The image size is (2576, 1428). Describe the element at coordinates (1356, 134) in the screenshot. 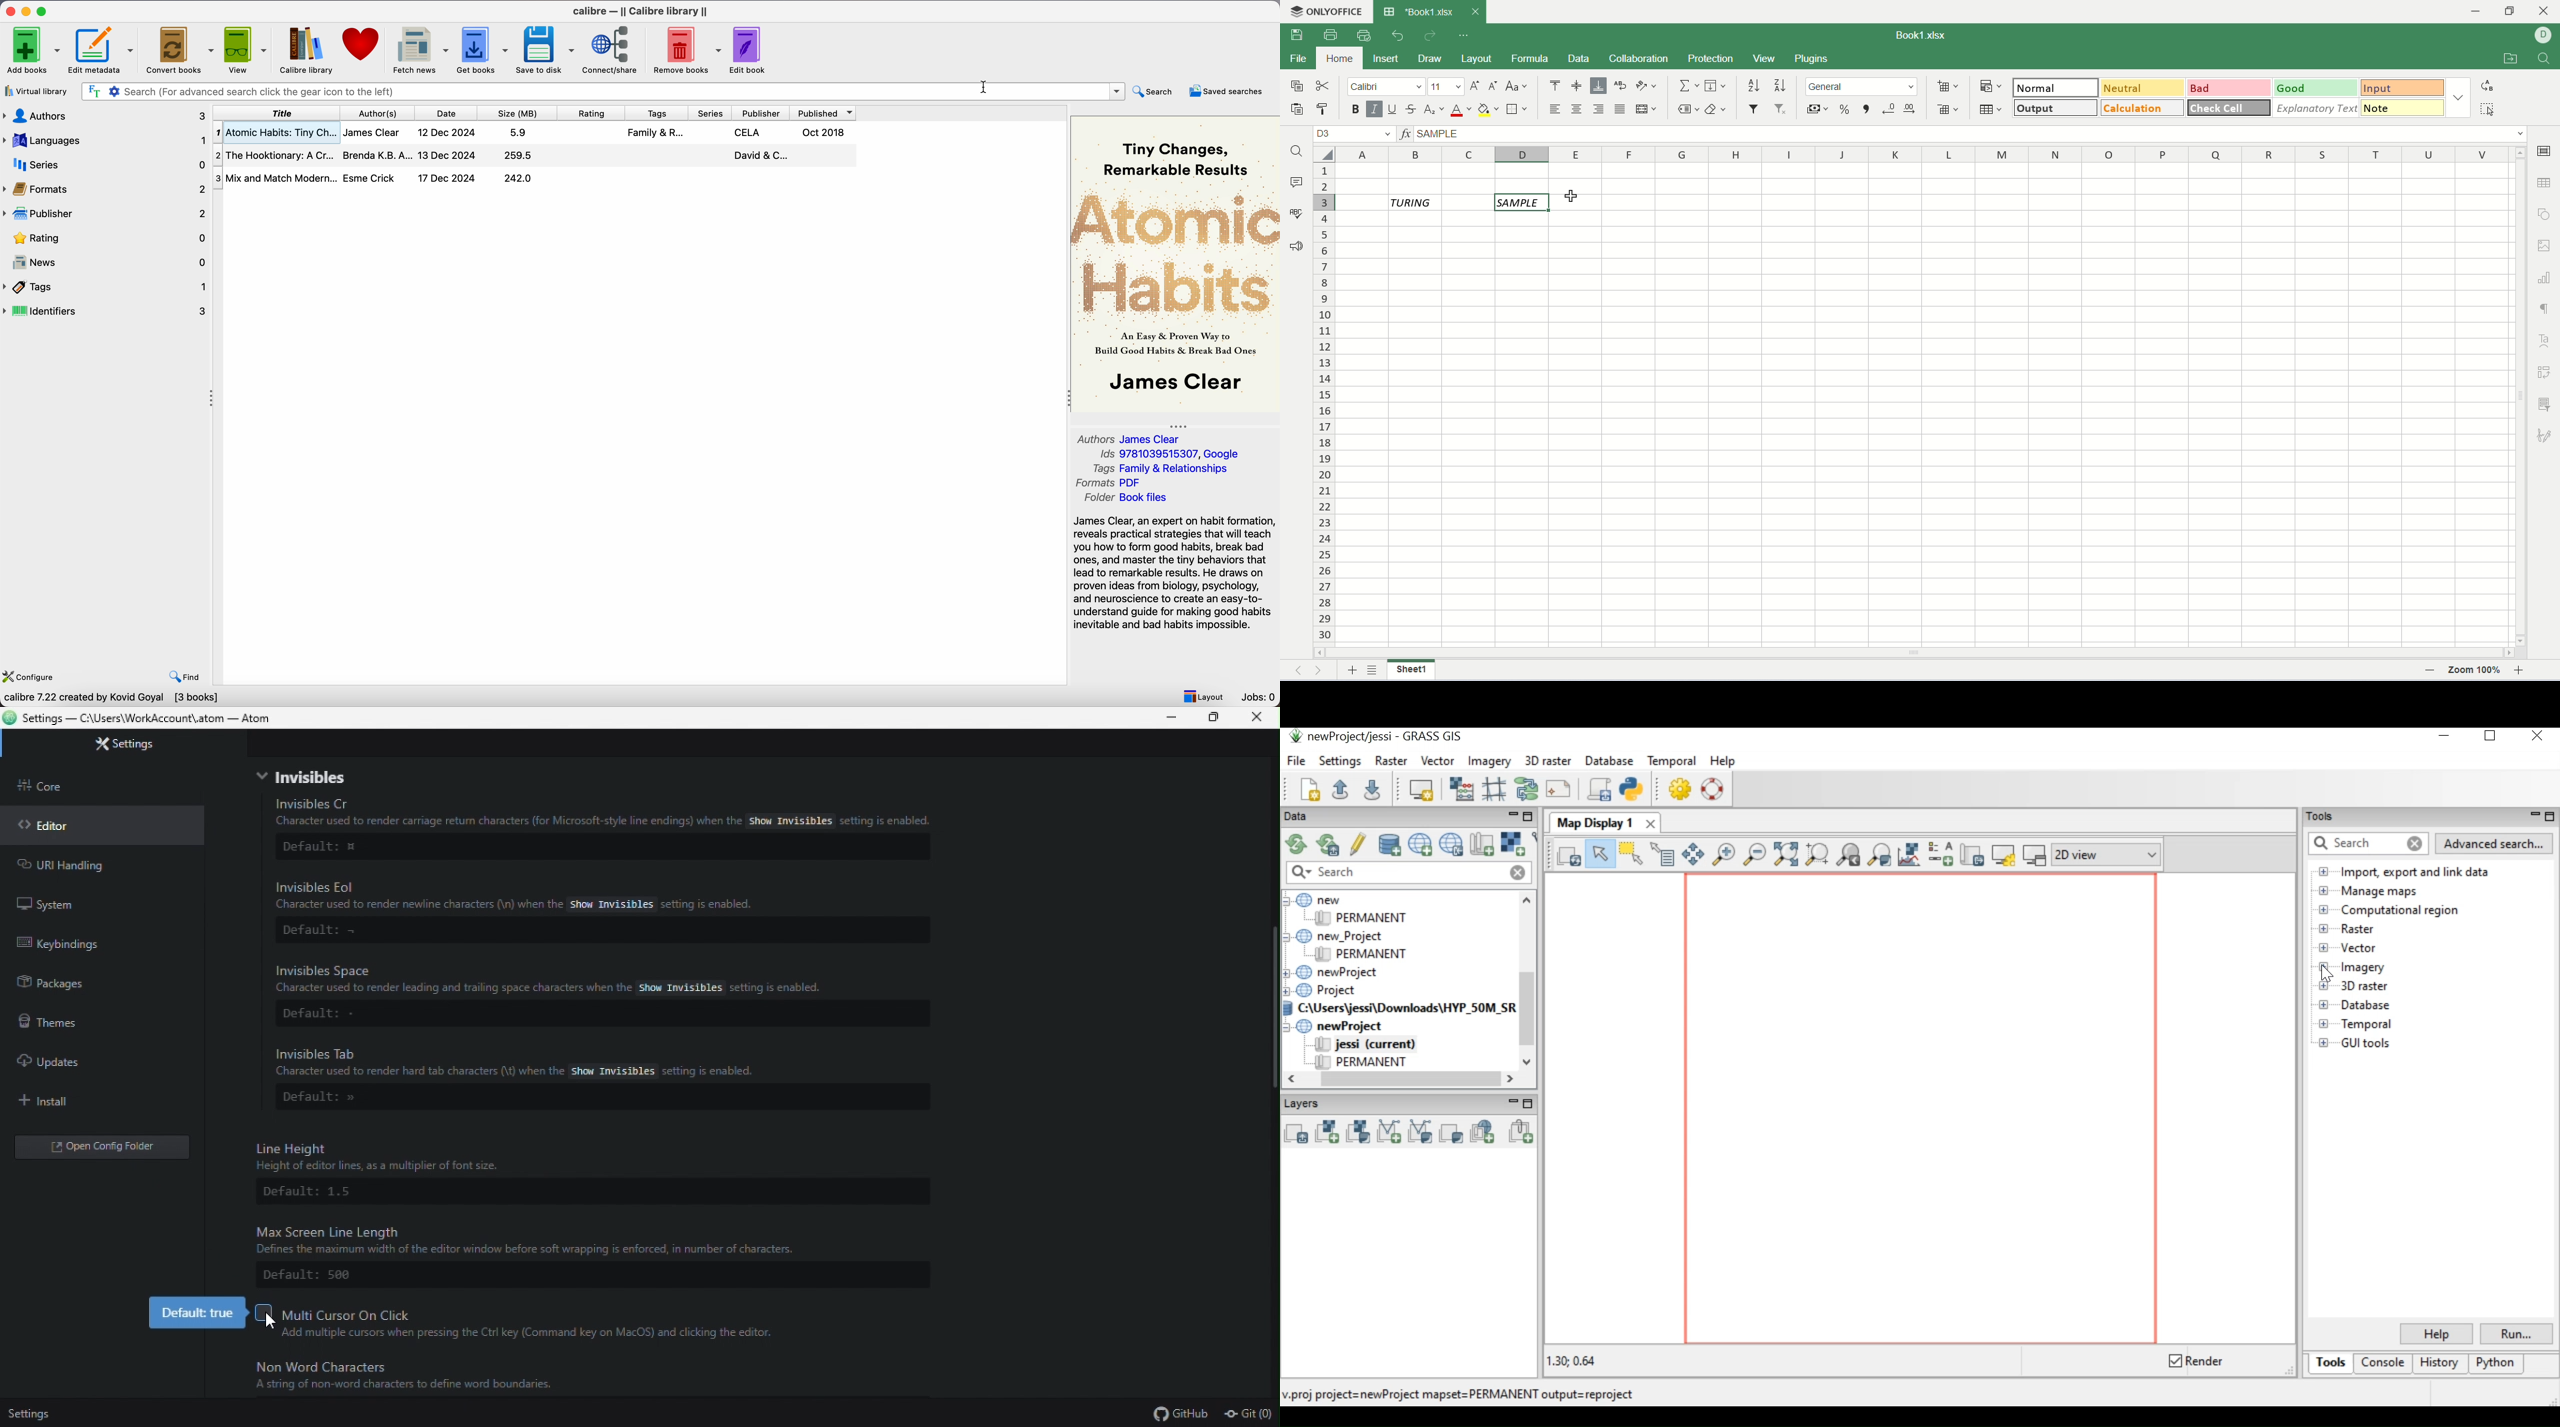

I see `cell position` at that location.